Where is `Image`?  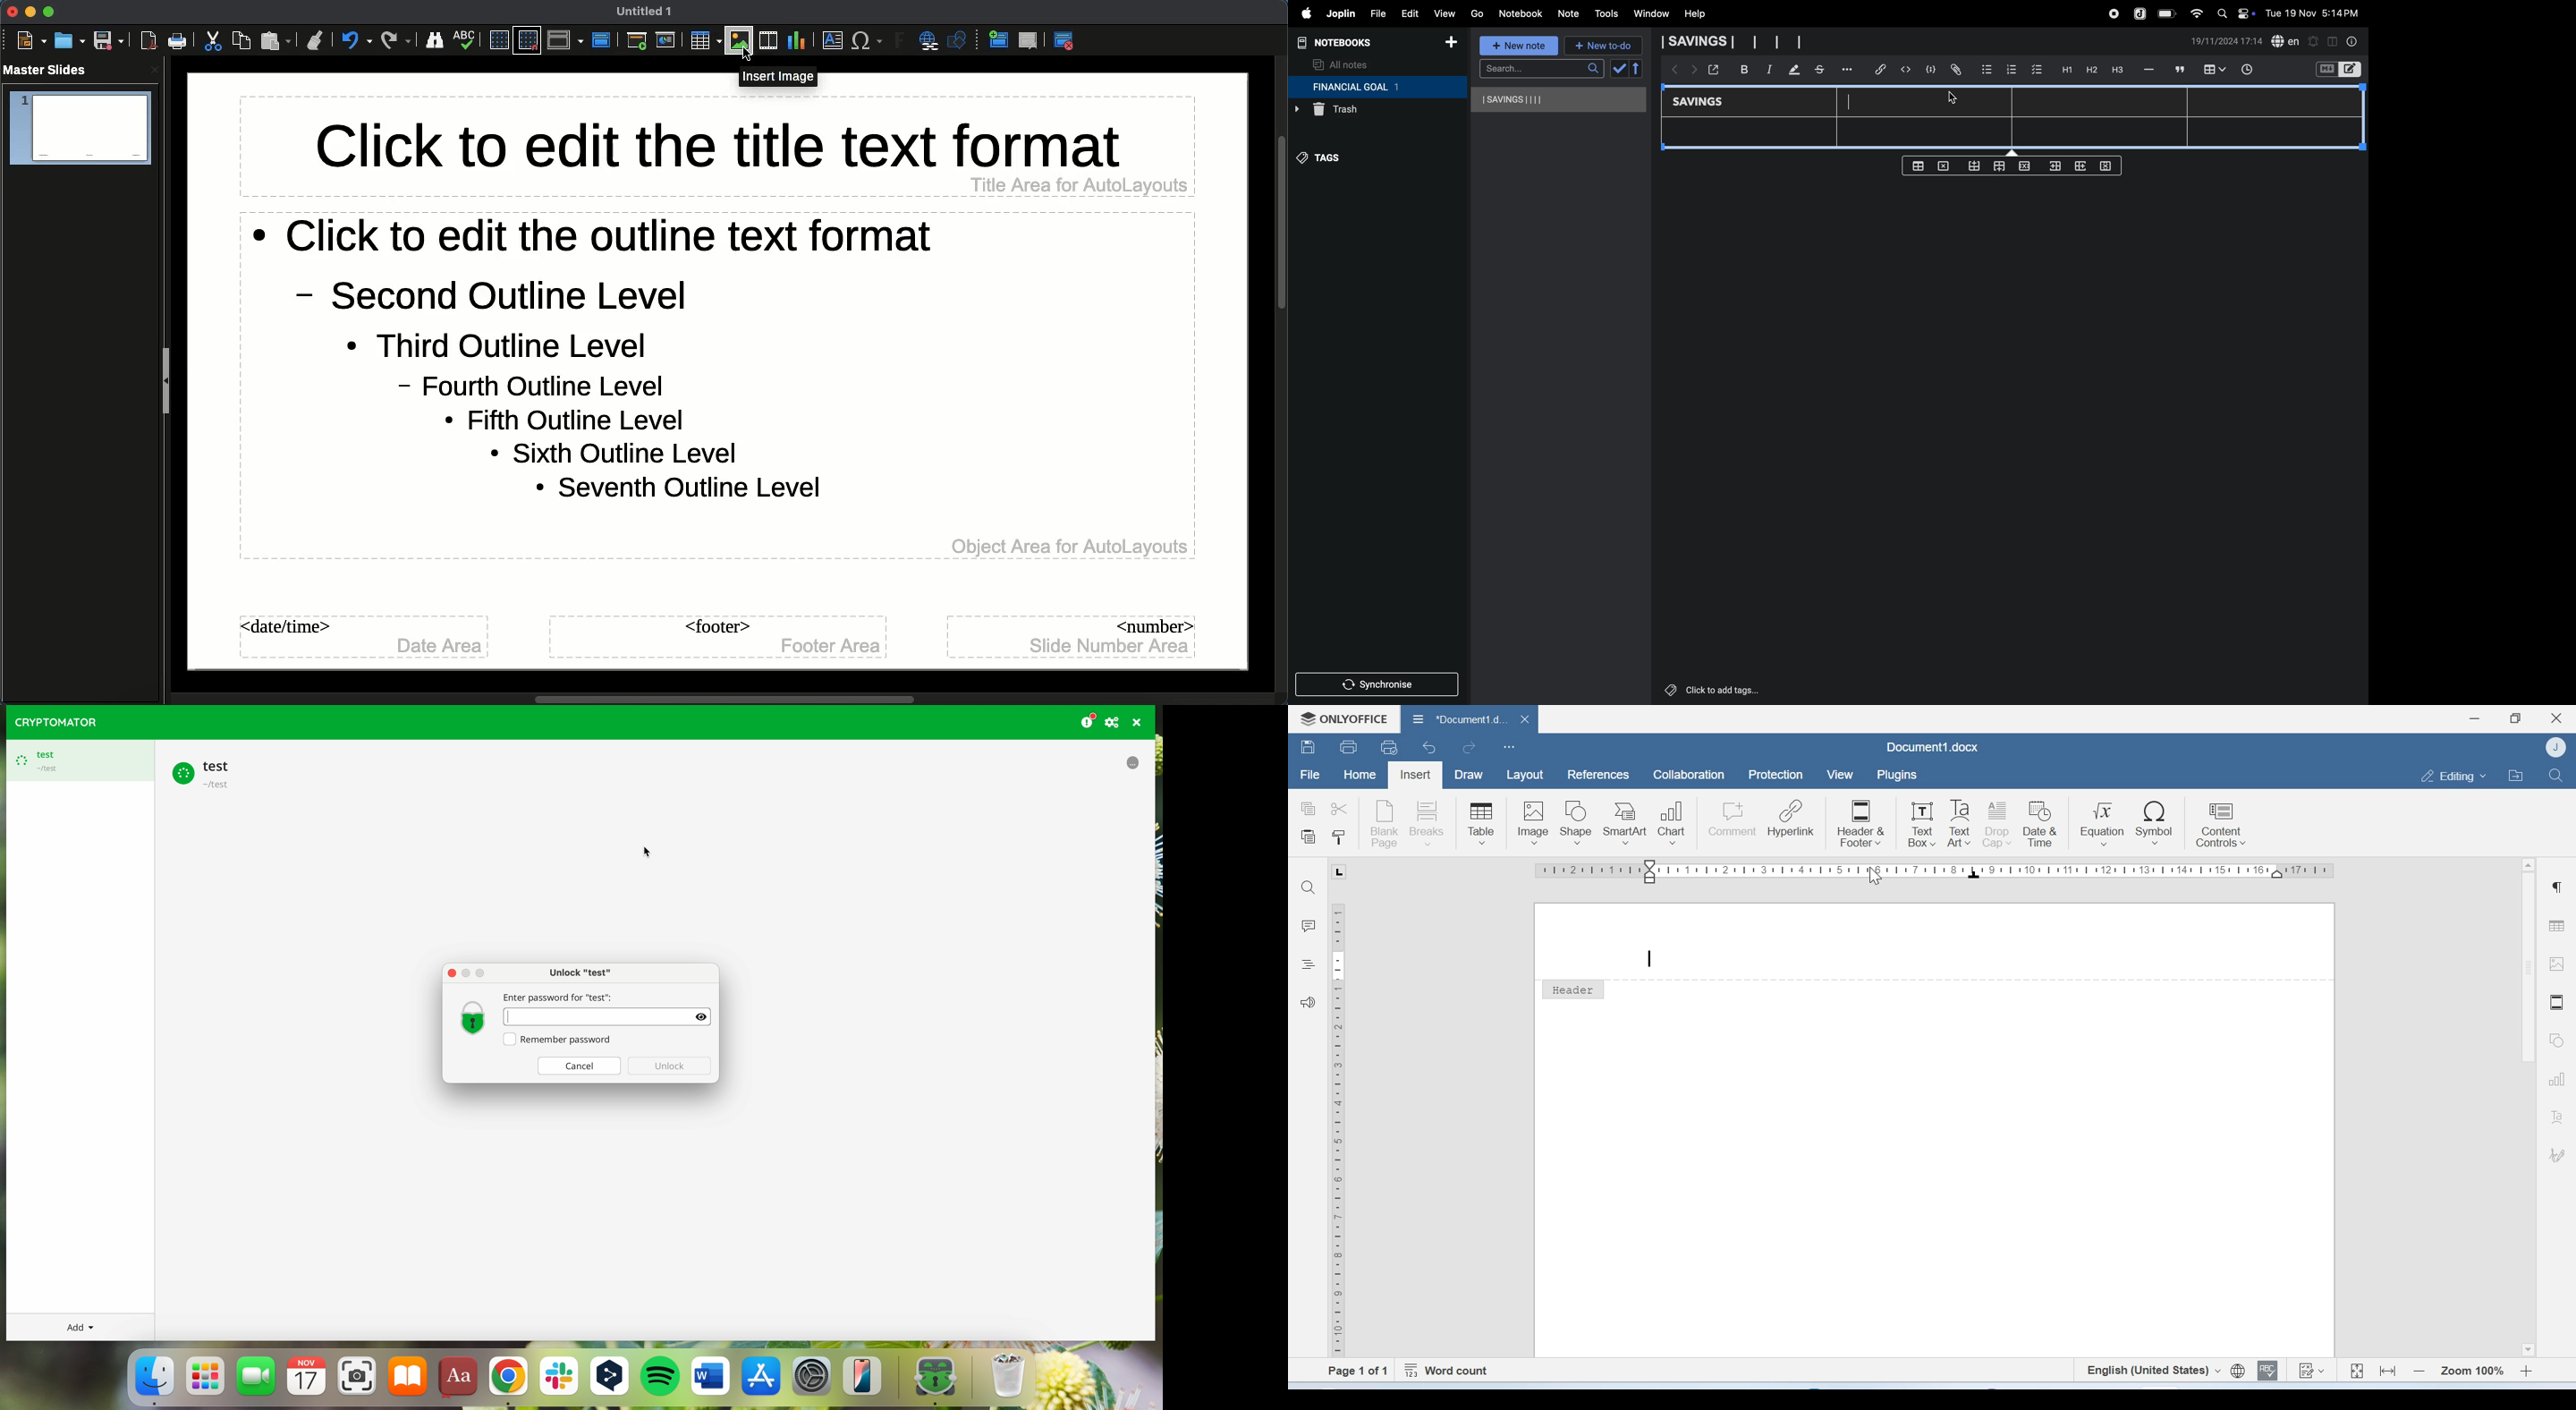
Image is located at coordinates (1533, 822).